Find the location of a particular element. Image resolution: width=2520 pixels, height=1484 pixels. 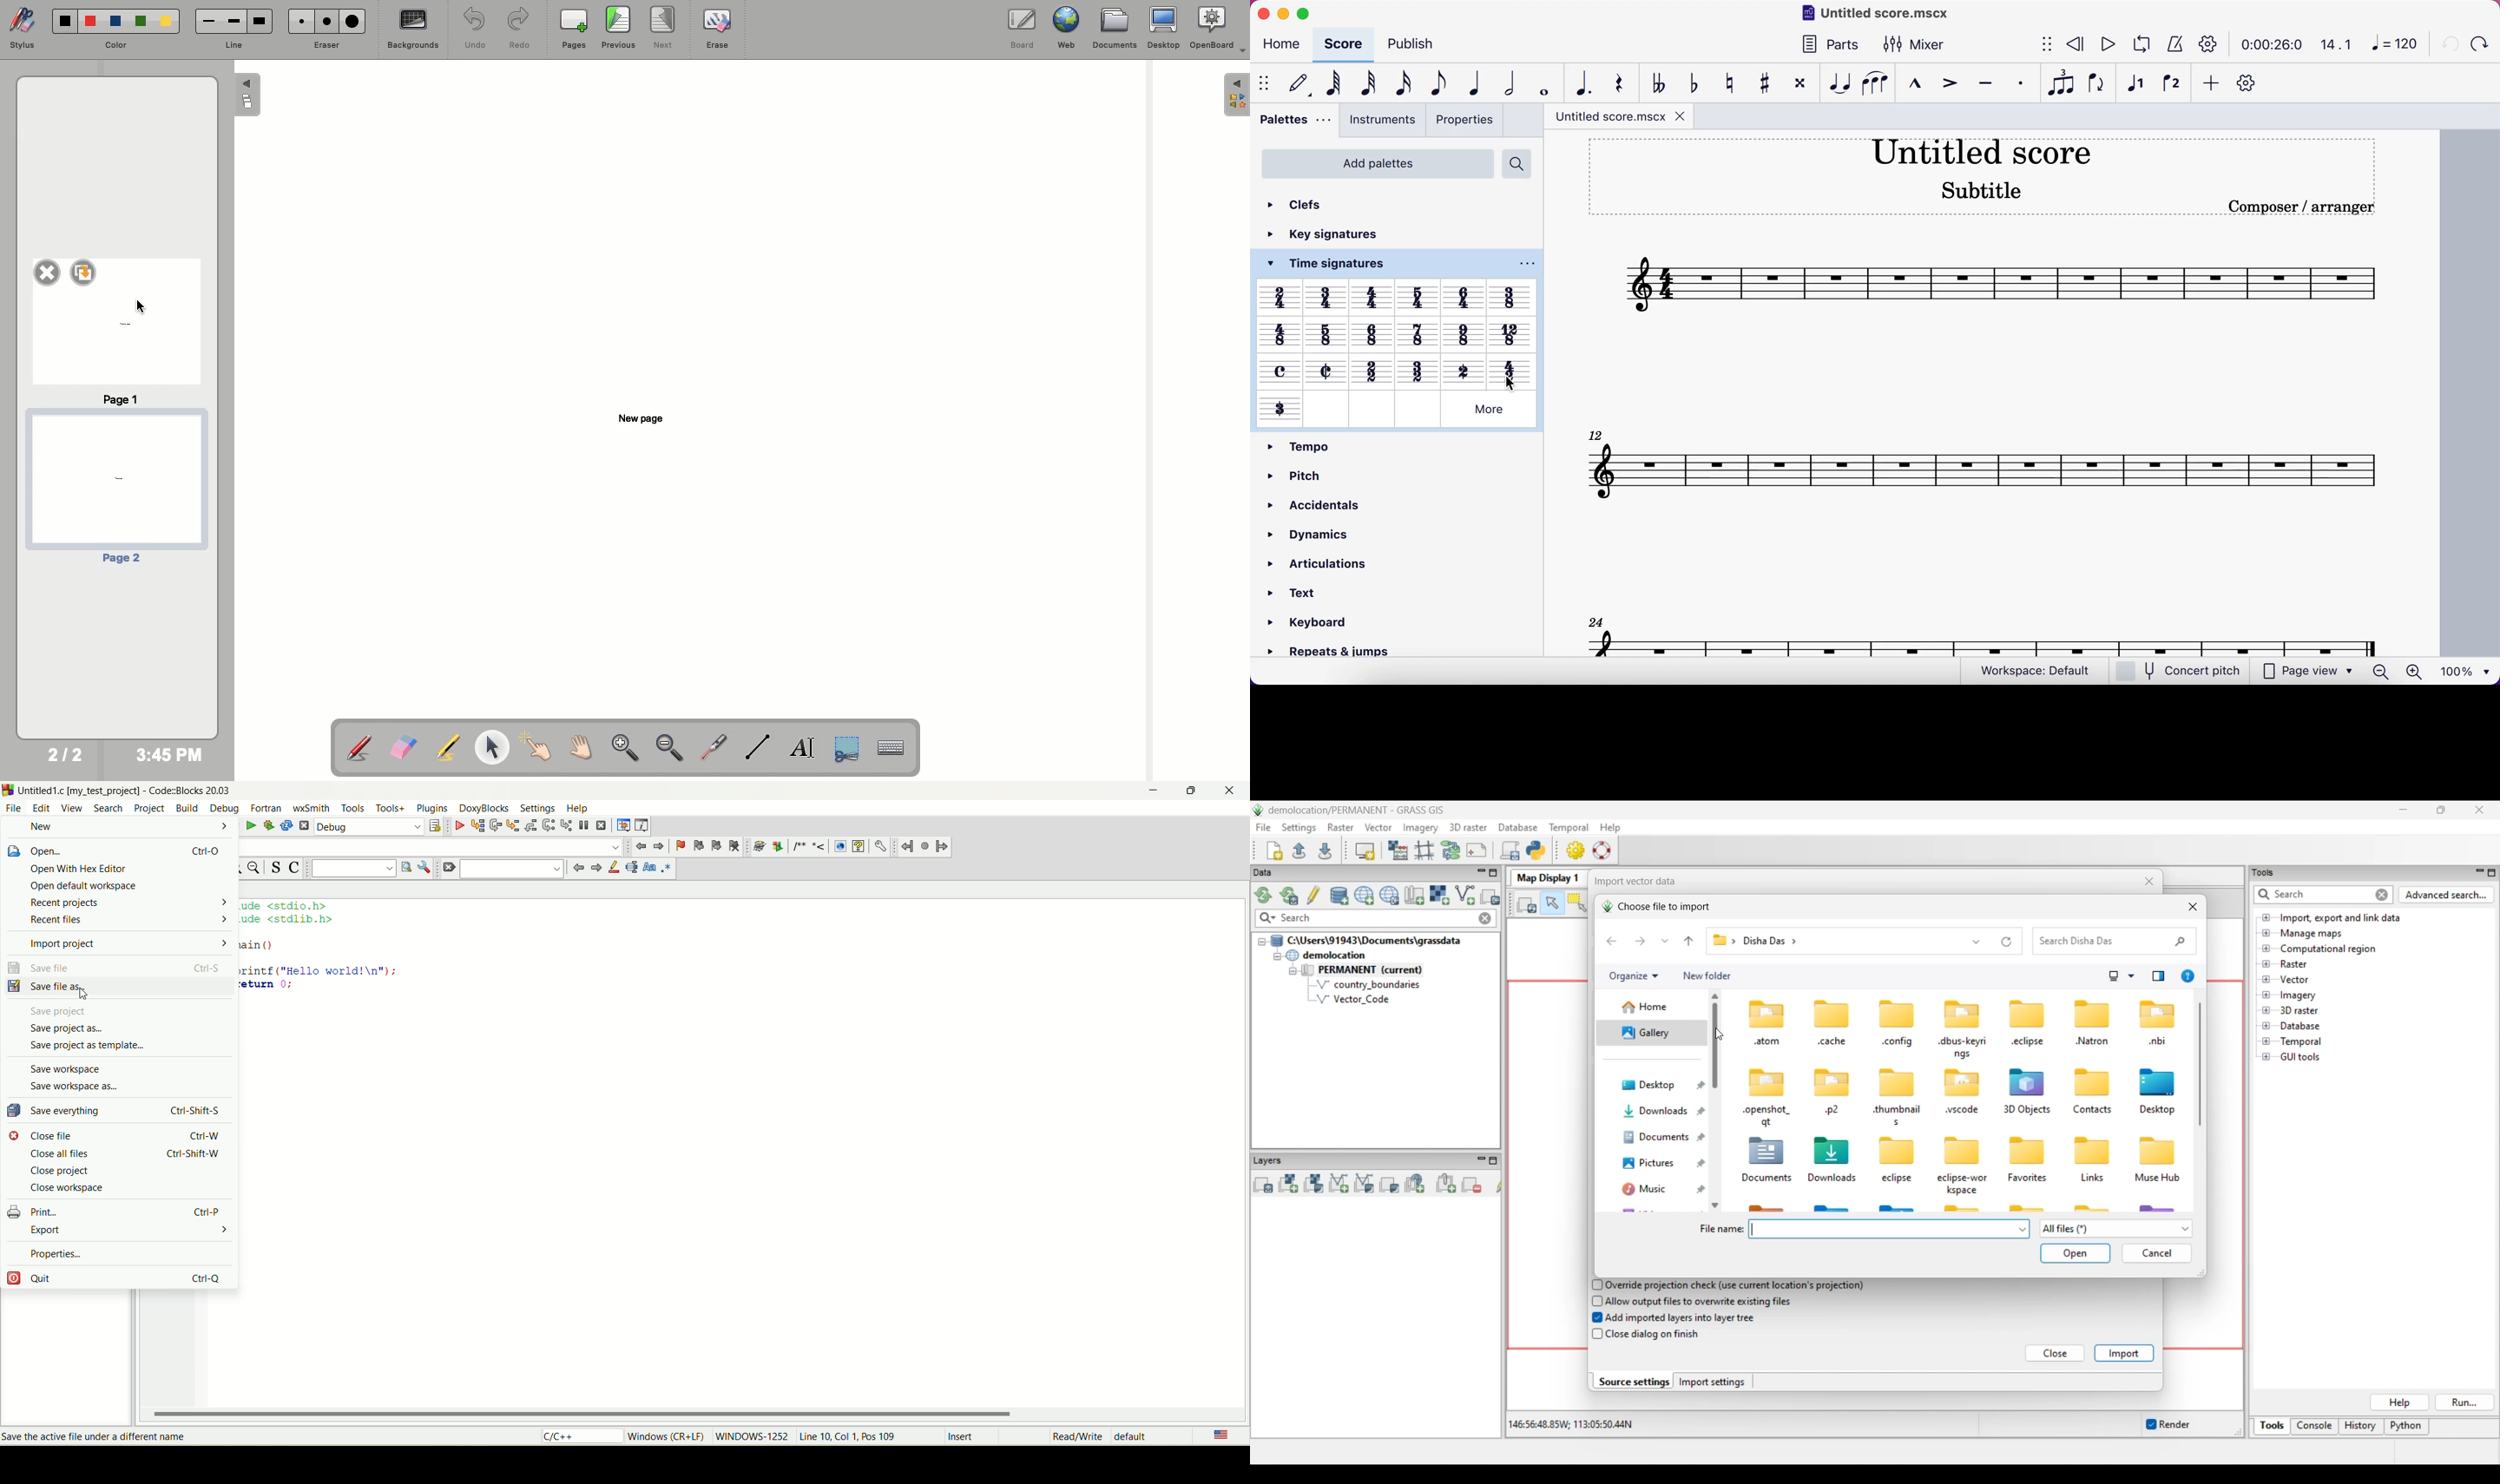

recent projects is located at coordinates (131, 903).